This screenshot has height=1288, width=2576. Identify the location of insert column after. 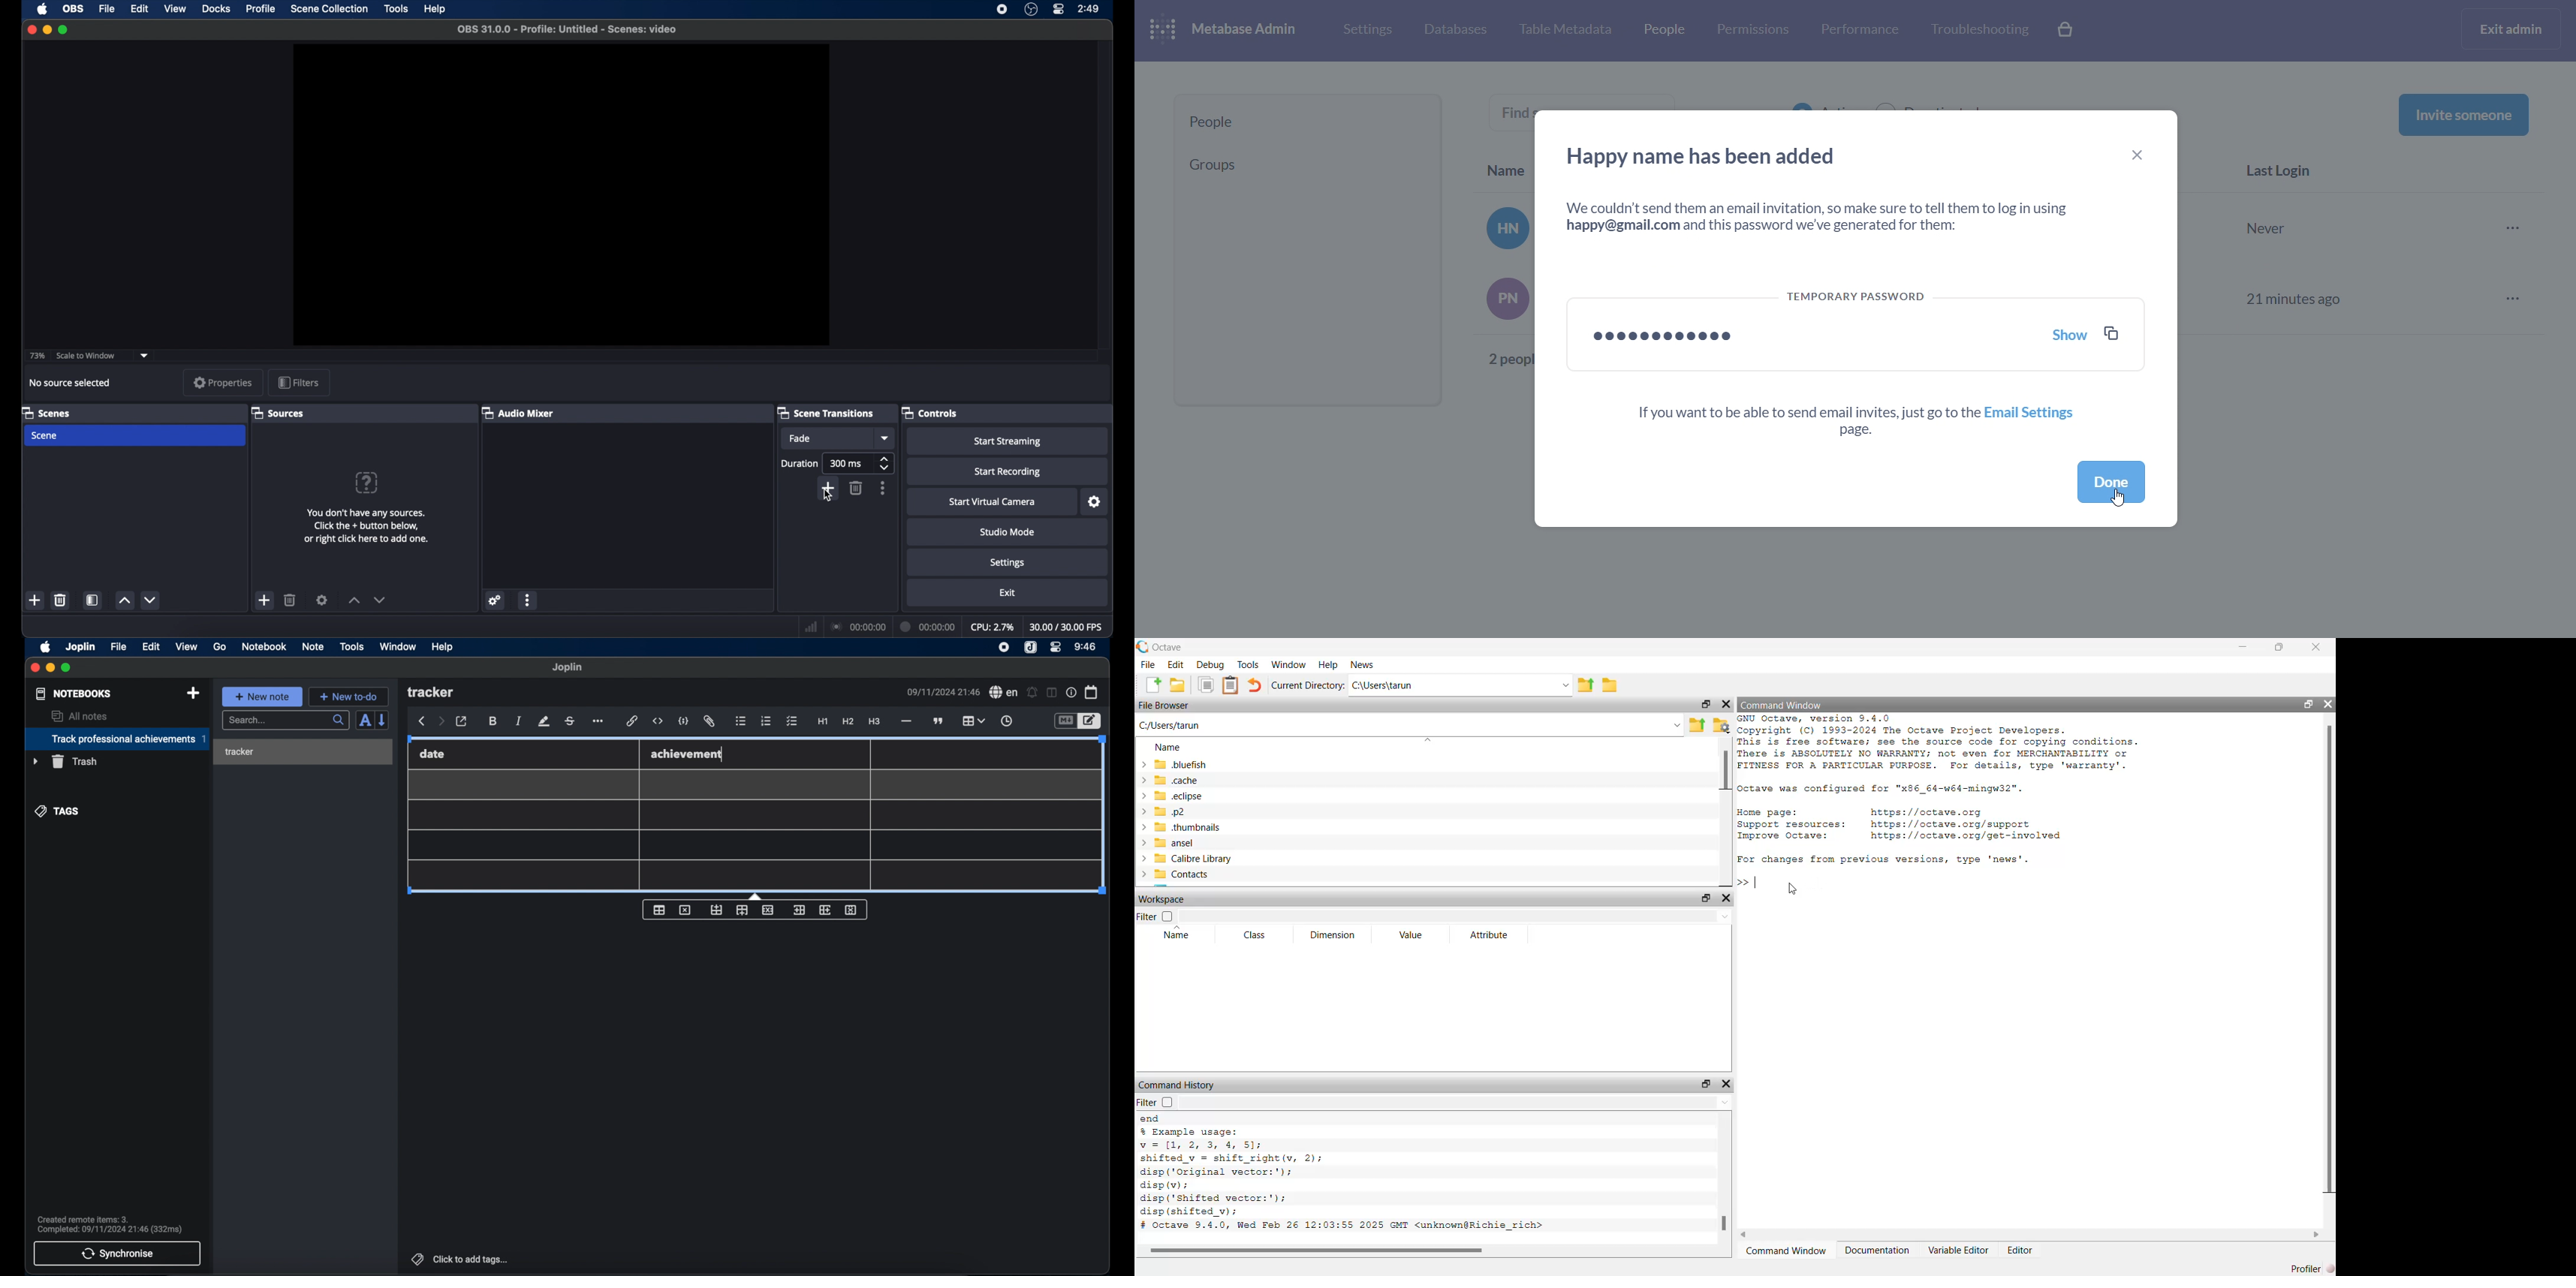
(825, 910).